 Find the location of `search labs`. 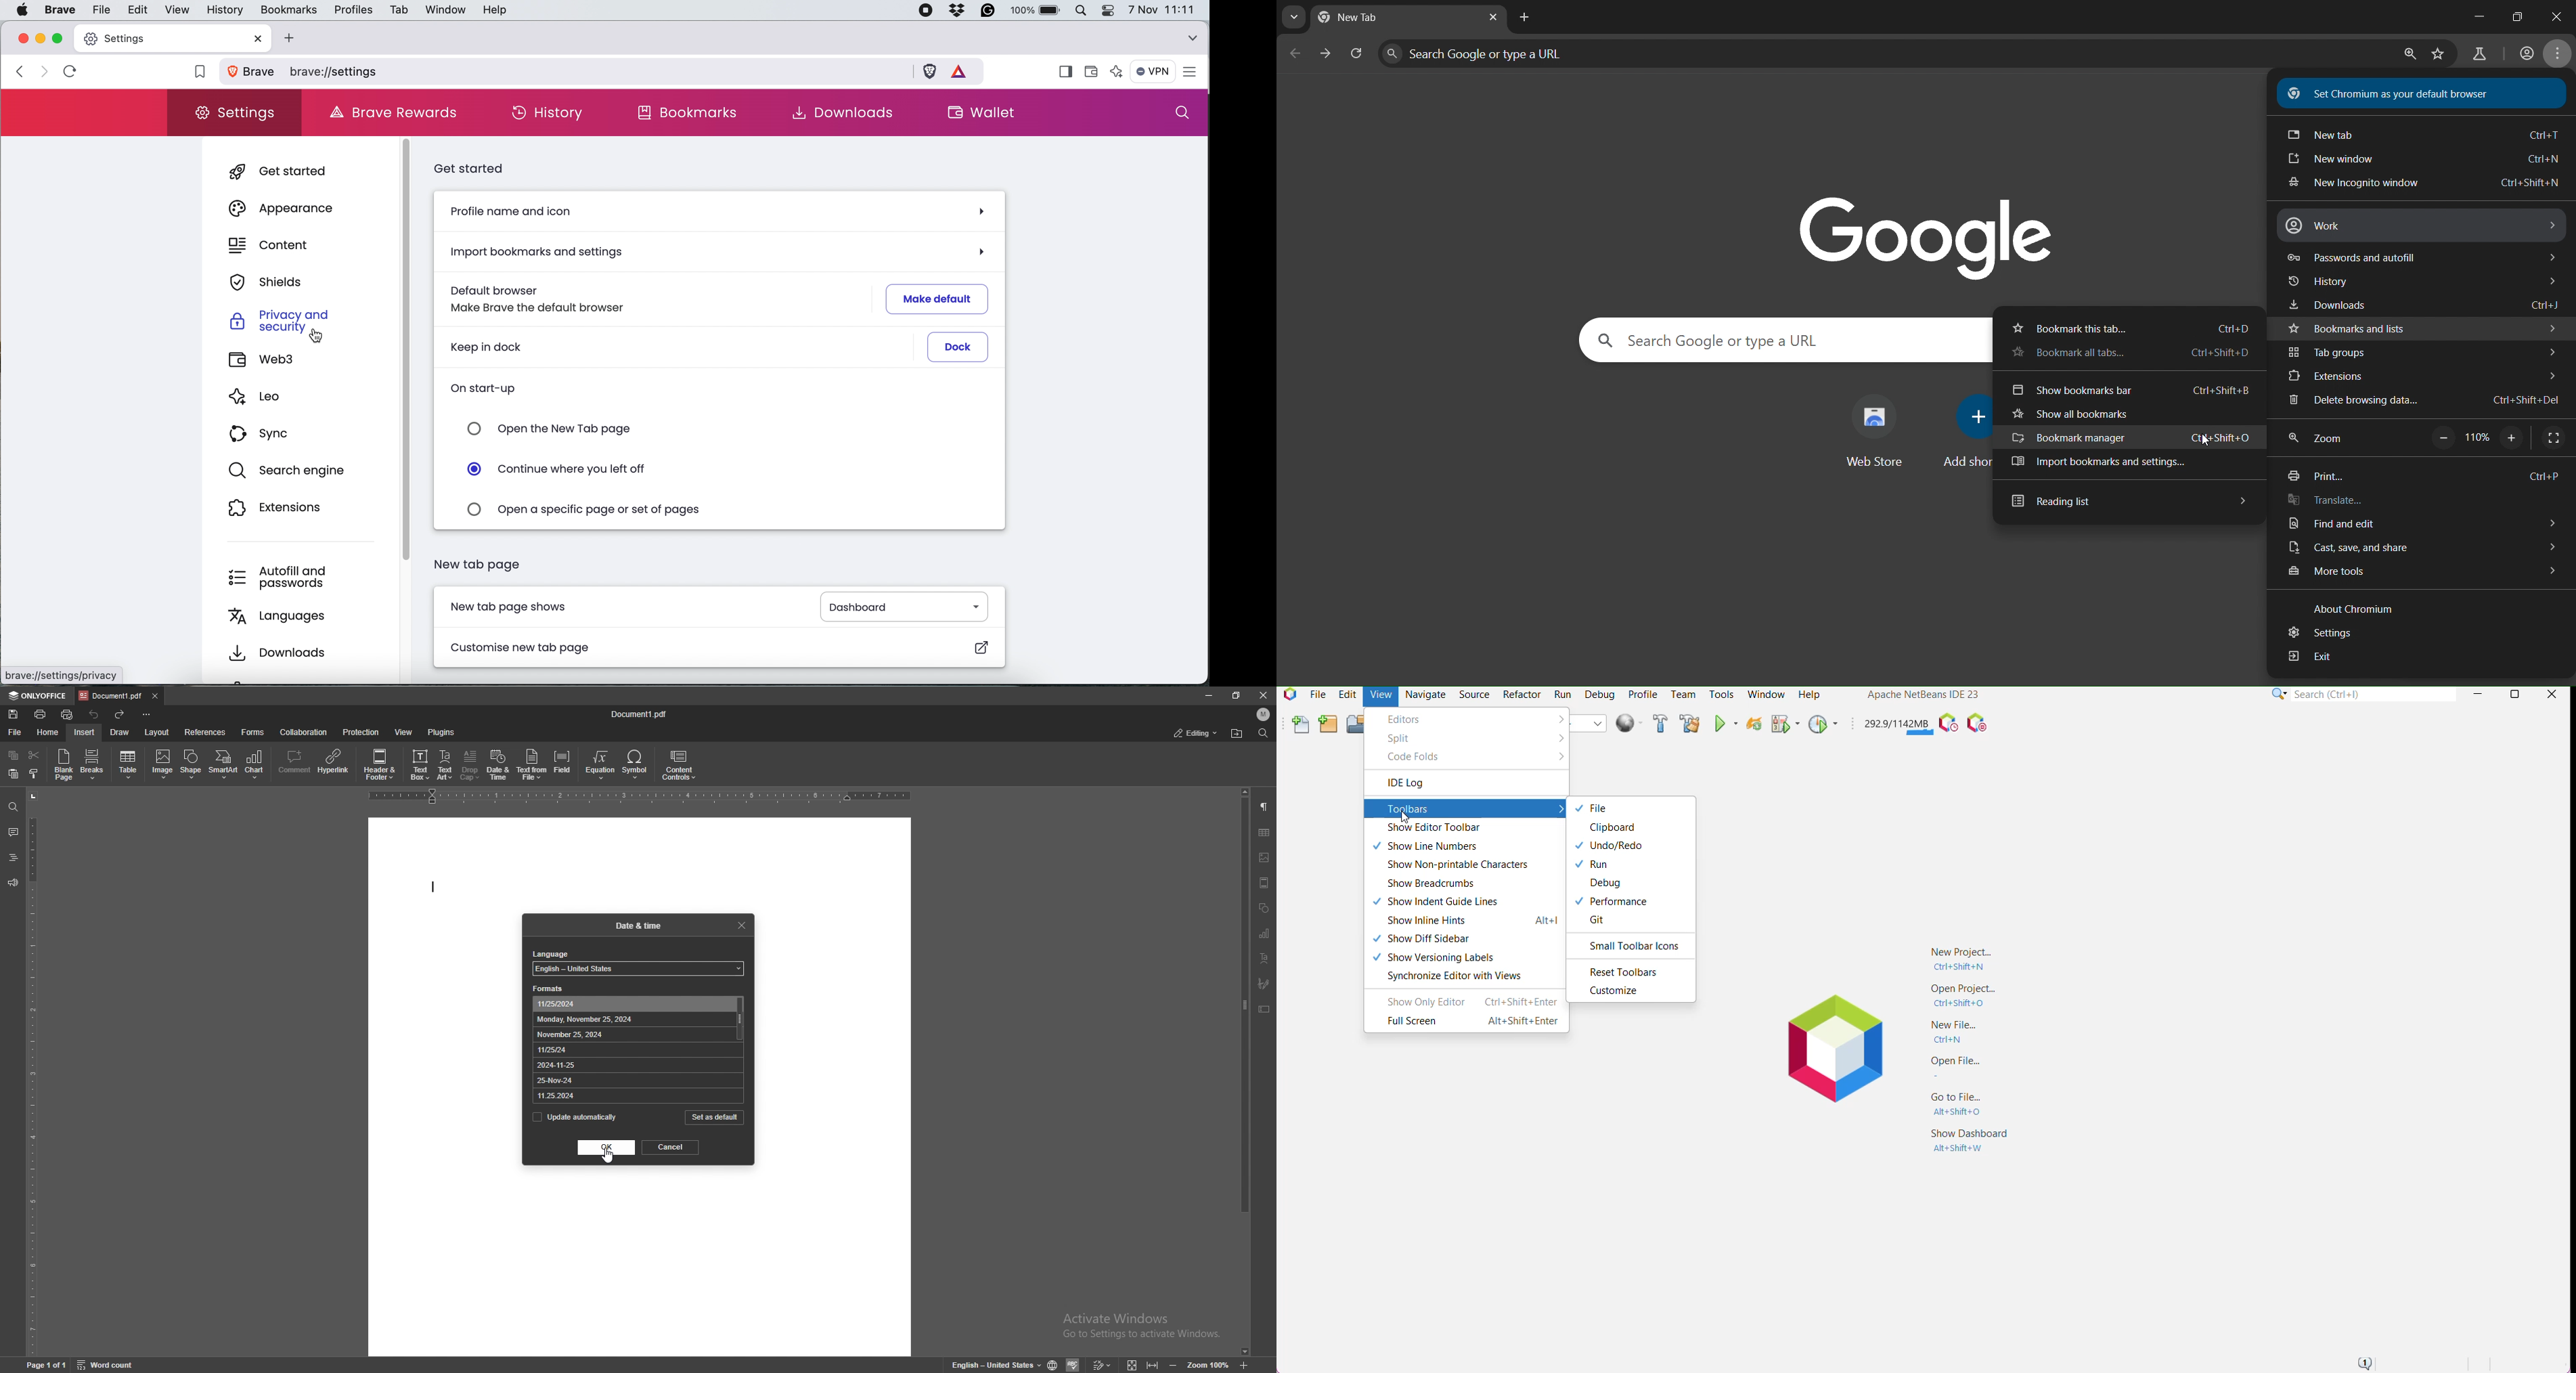

search labs is located at coordinates (2479, 54).